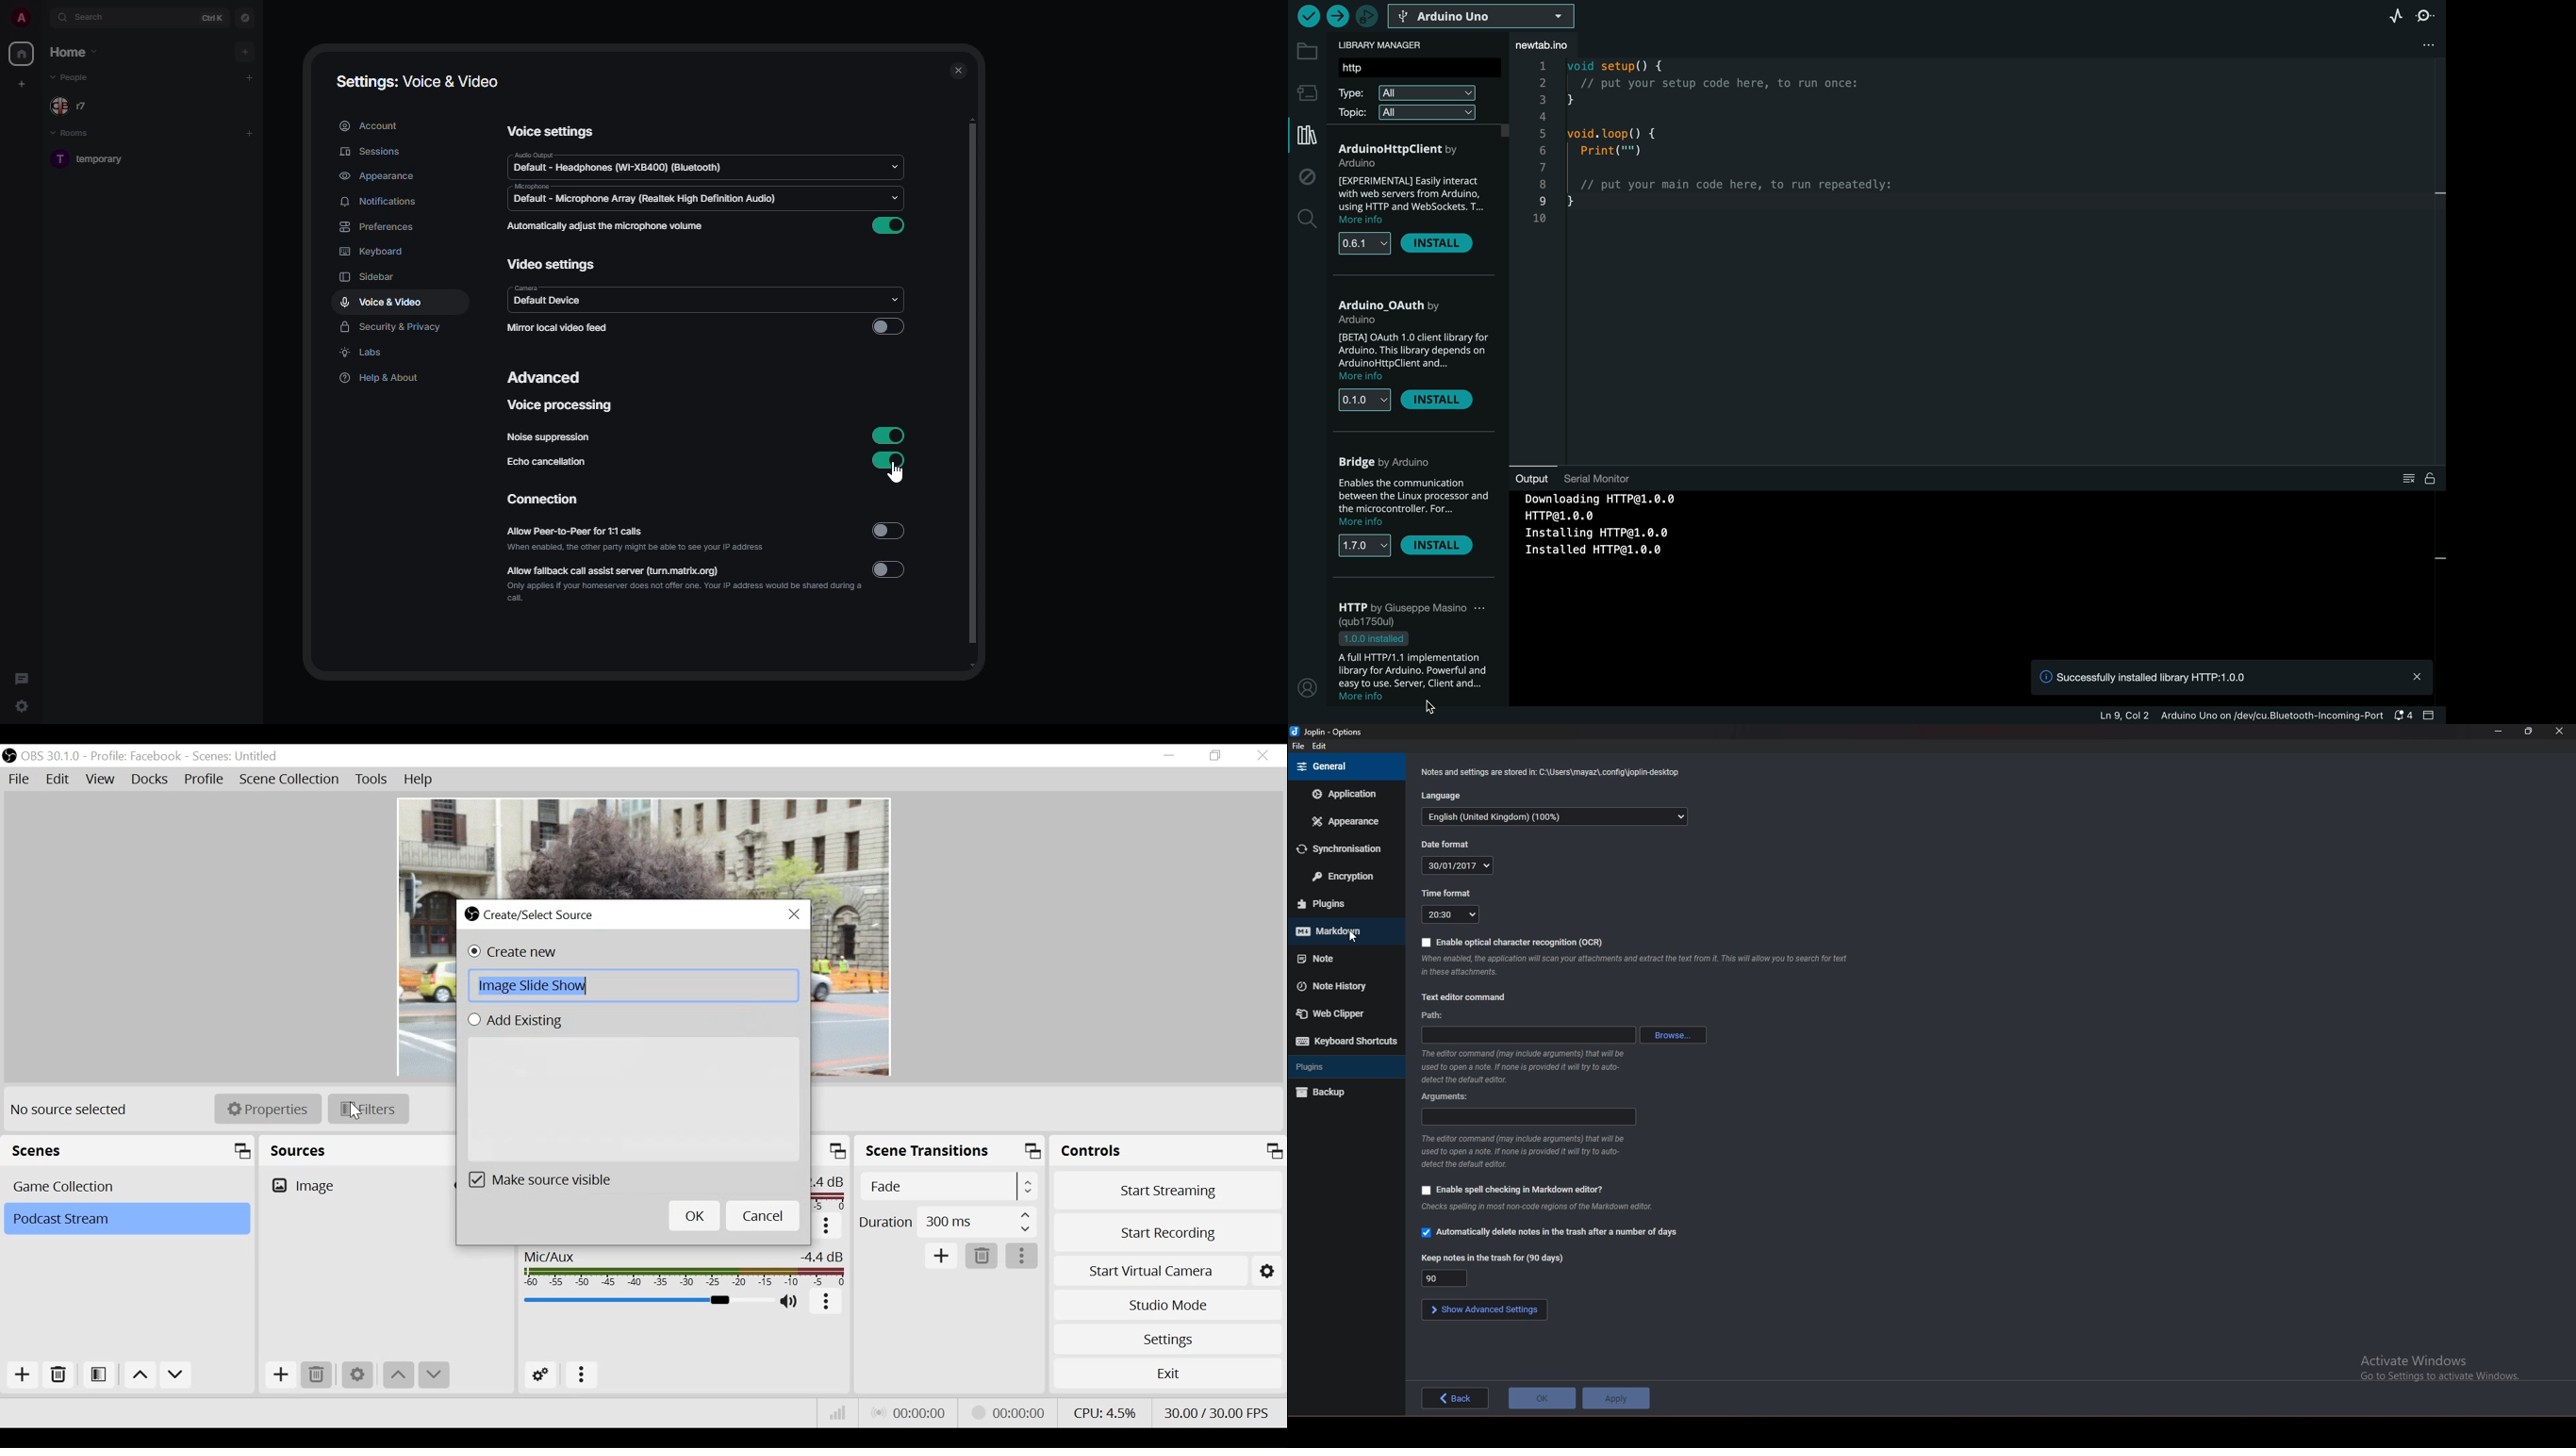 The image size is (2576, 1456). Describe the element at coordinates (1323, 746) in the screenshot. I see `edit` at that location.